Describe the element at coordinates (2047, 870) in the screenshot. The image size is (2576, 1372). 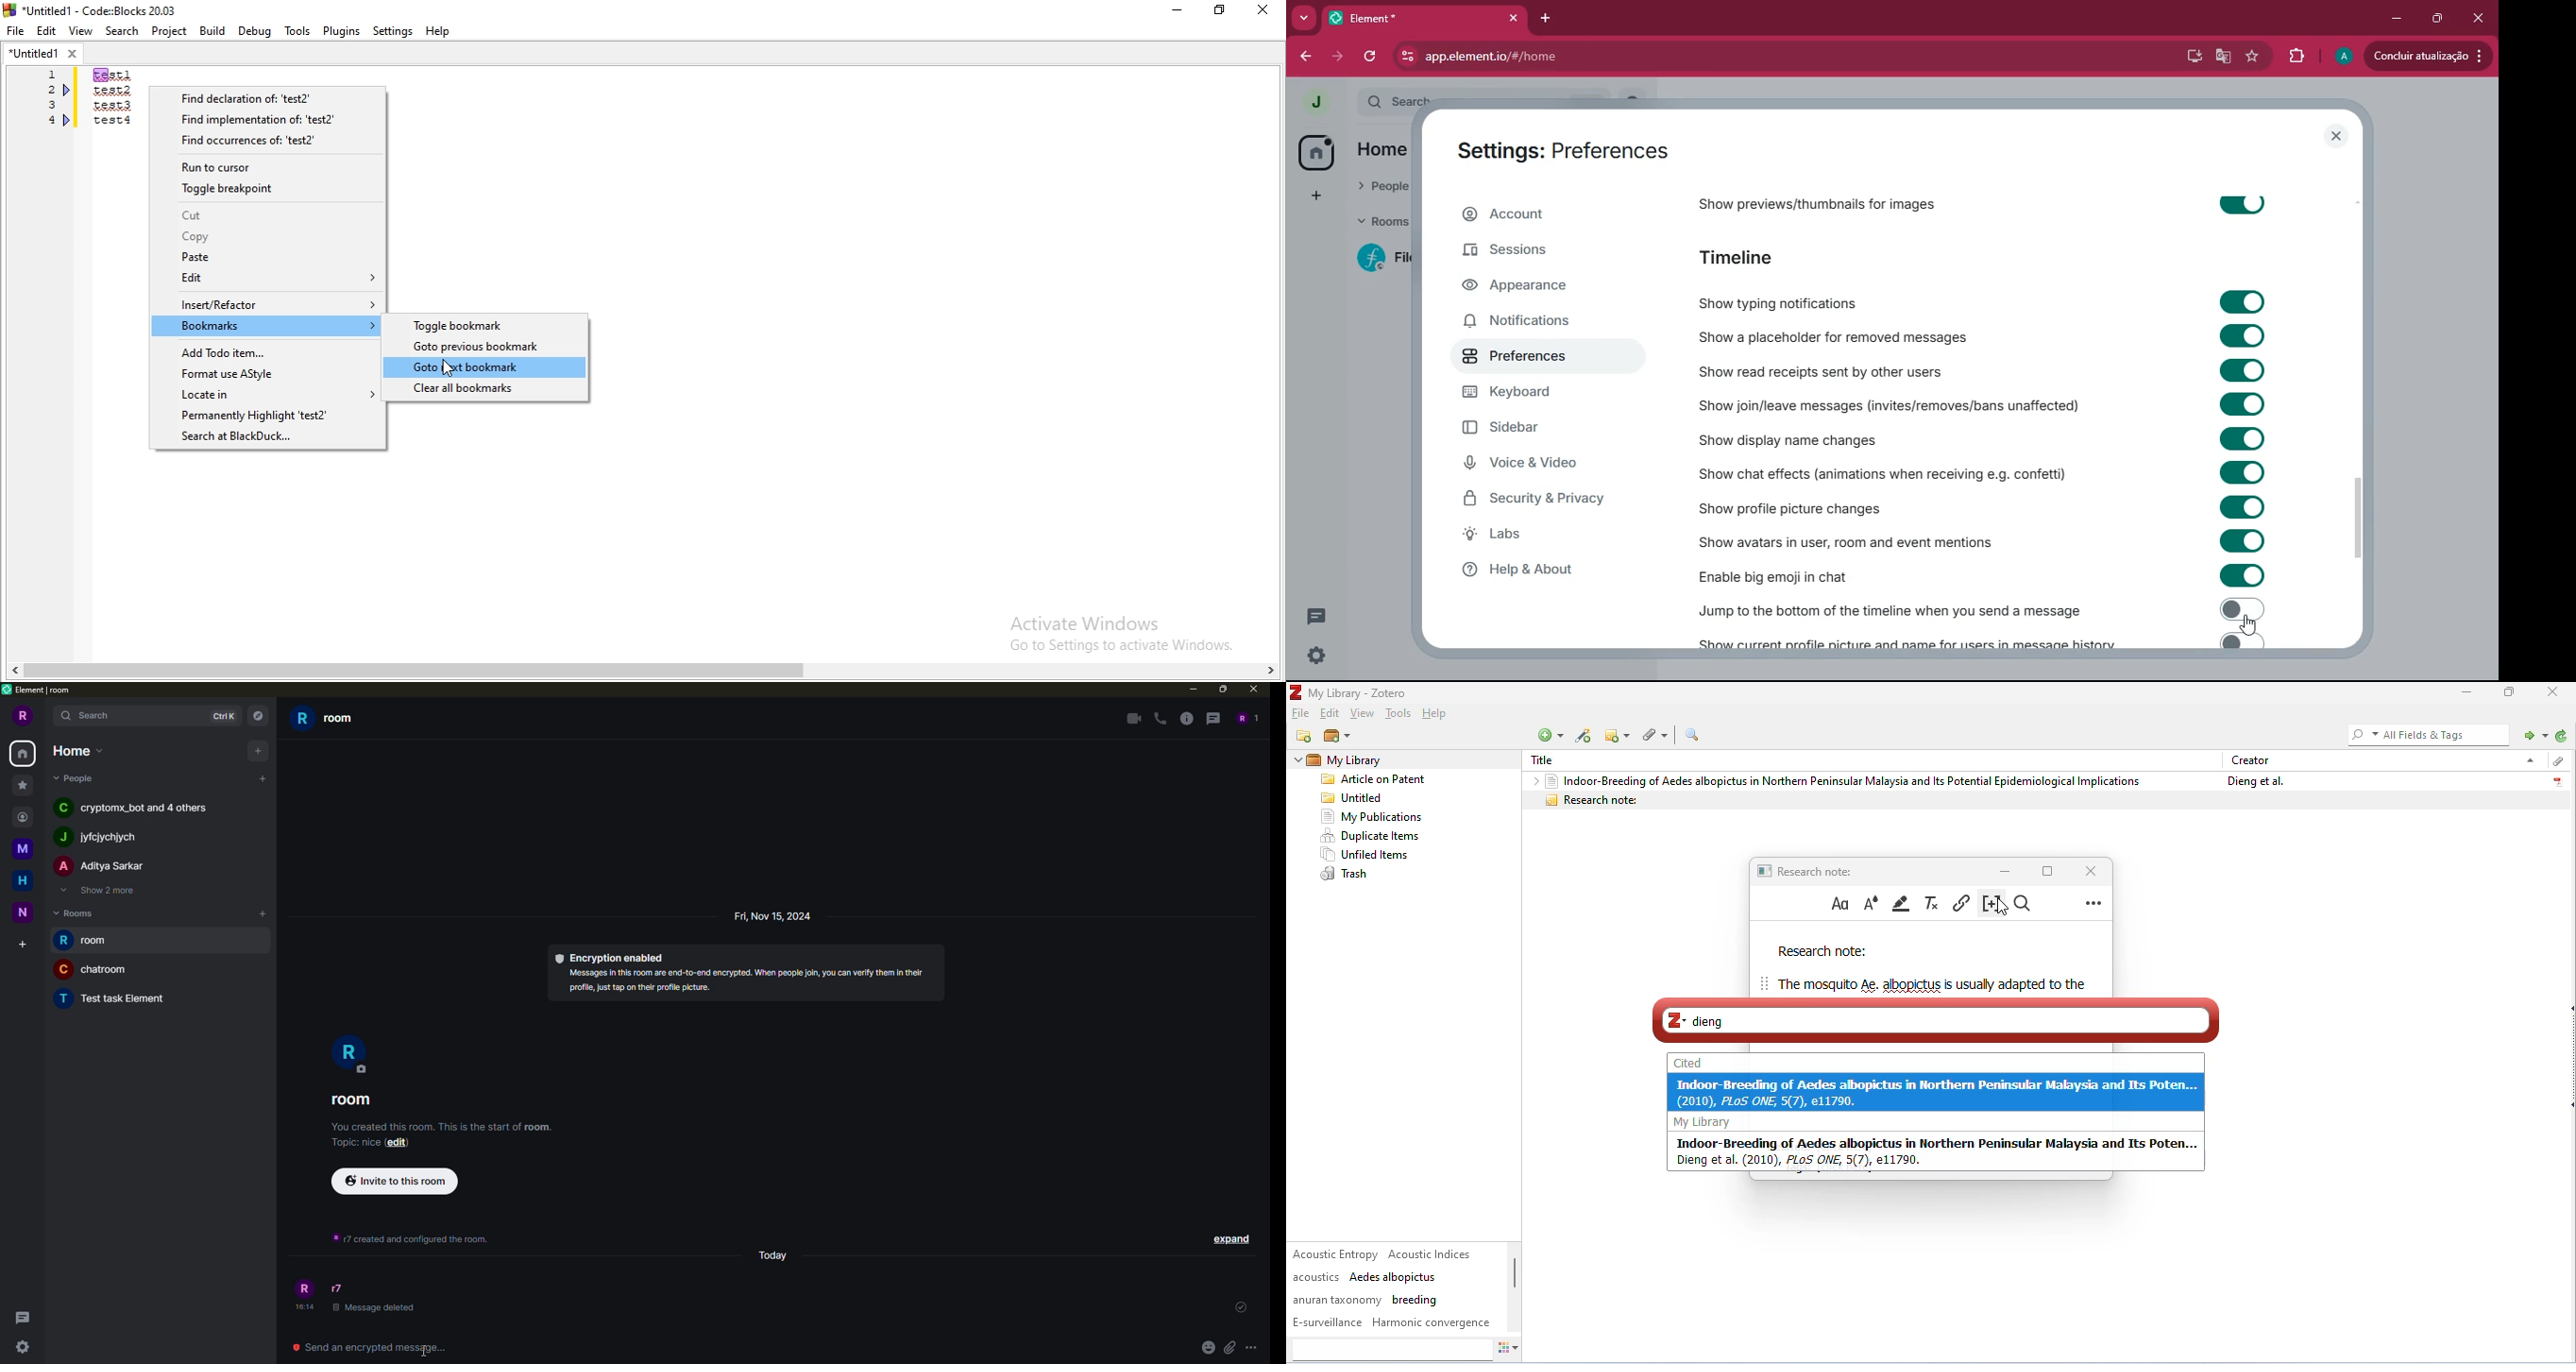
I see `maximize` at that location.